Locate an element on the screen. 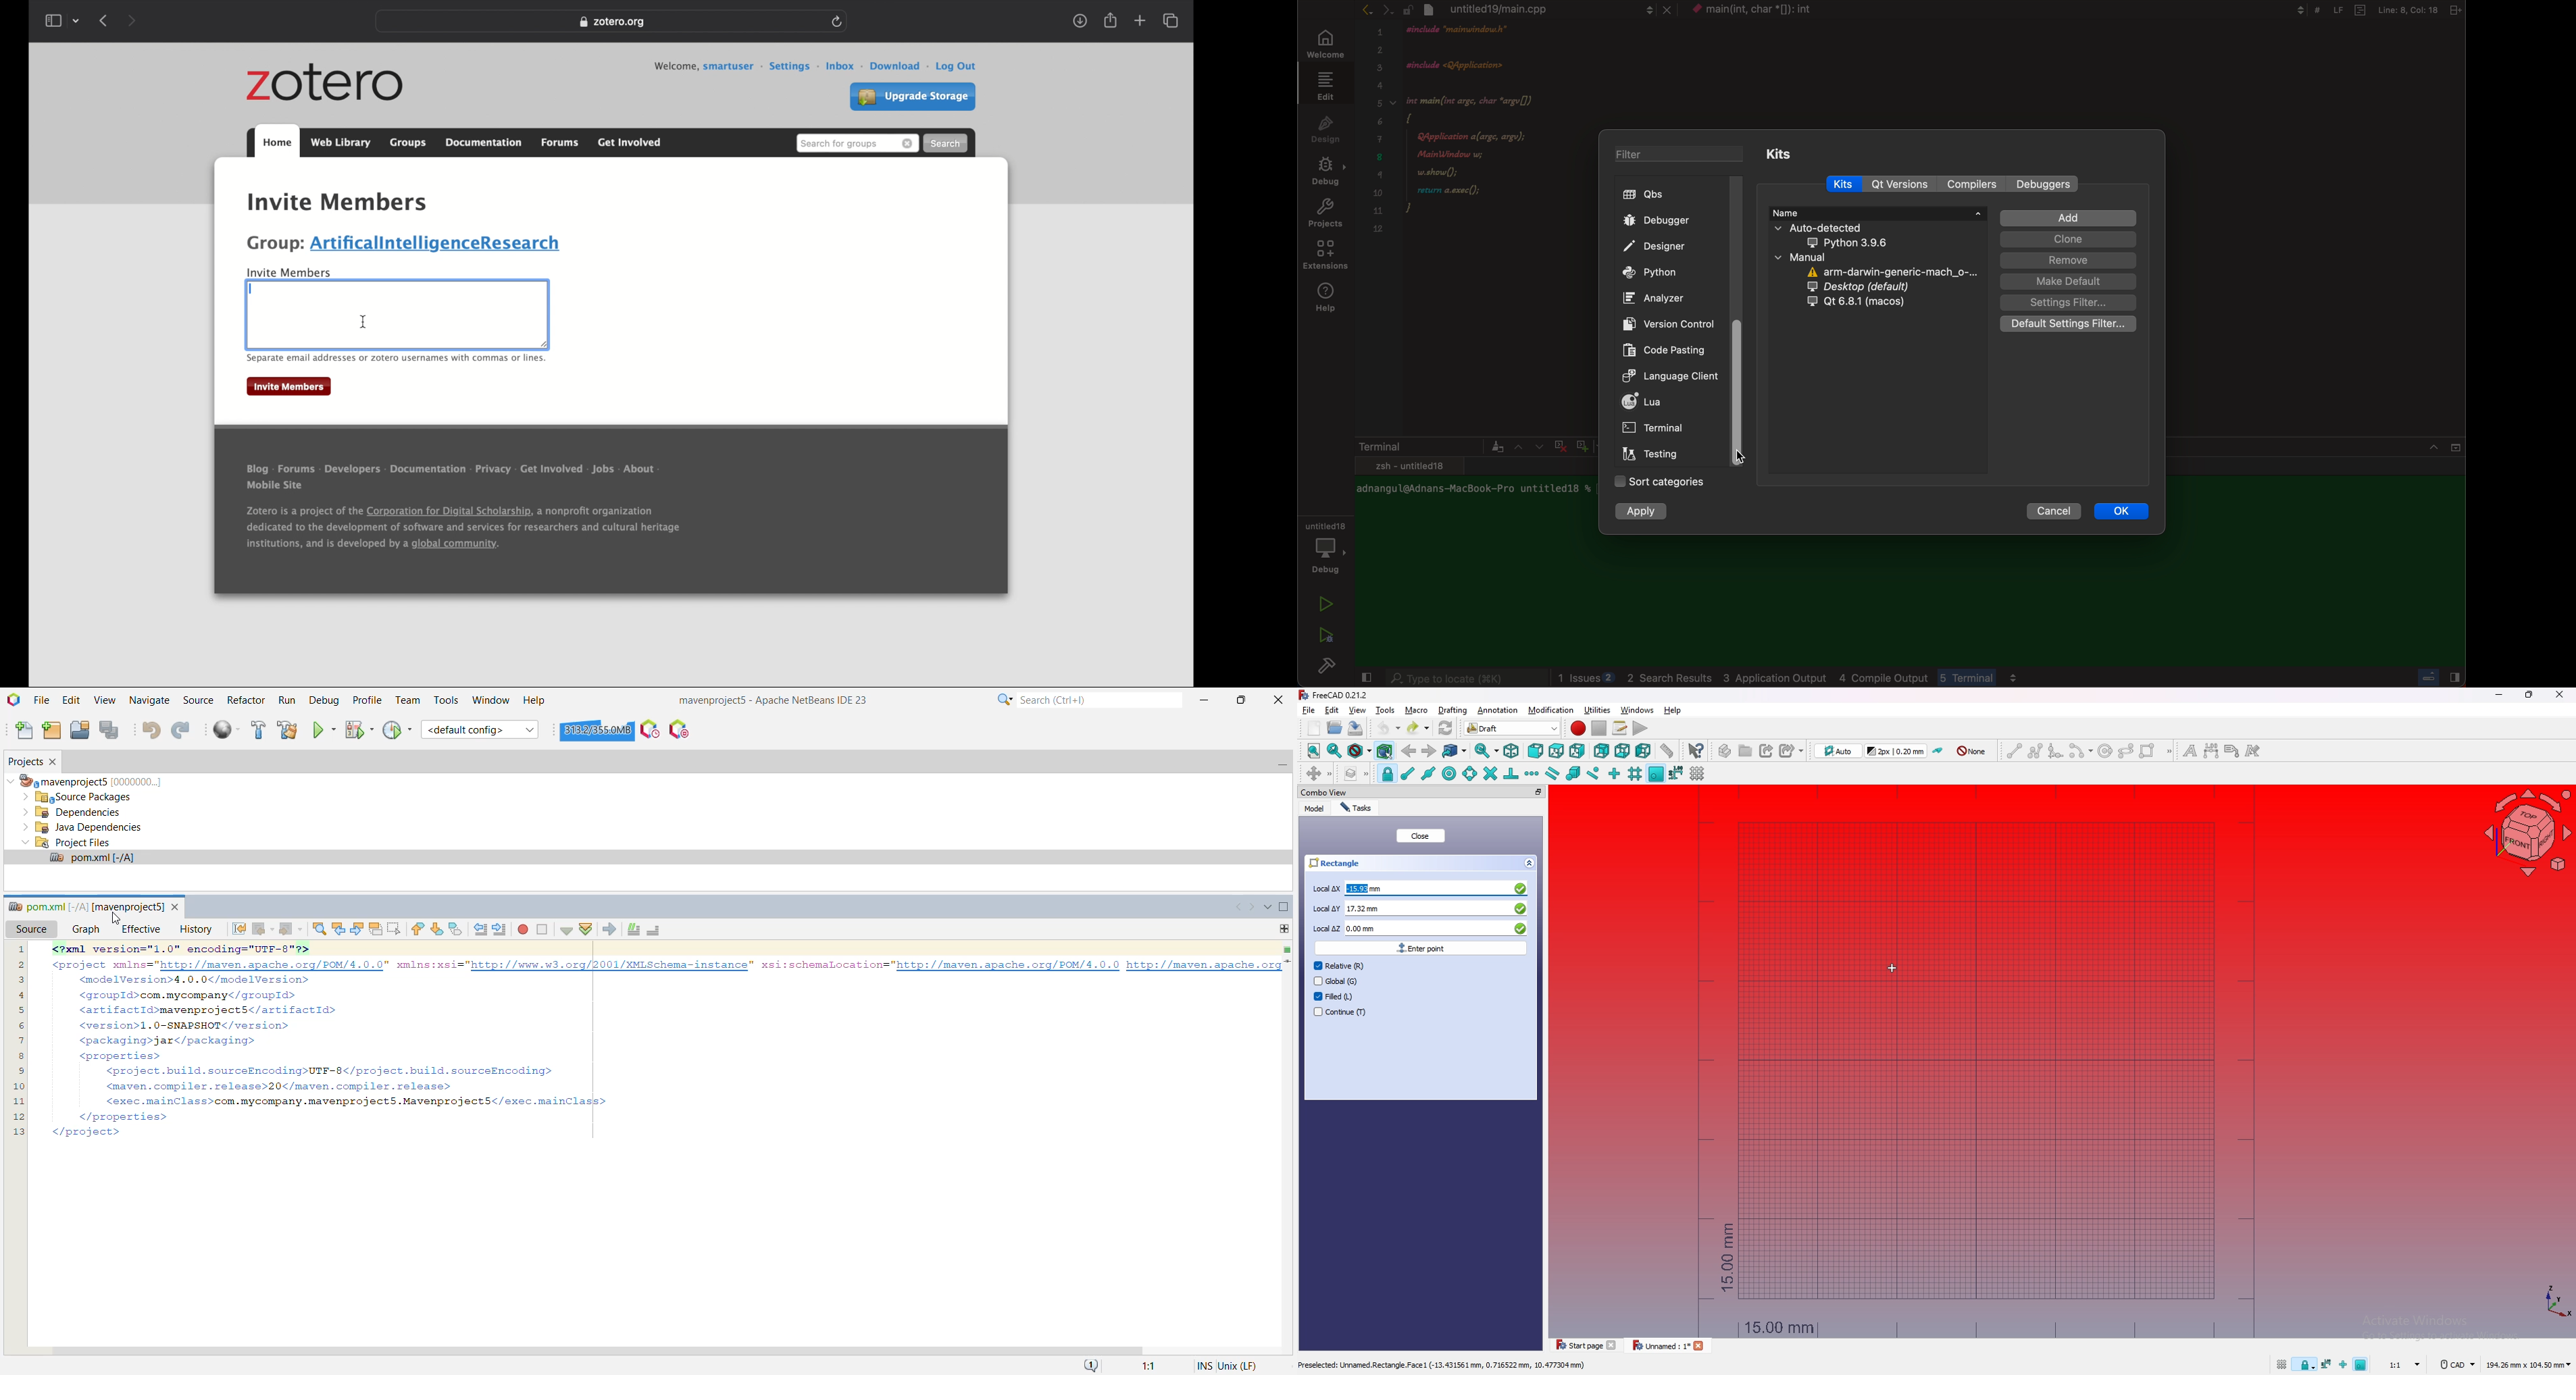 The image size is (2576, 1400). switch between workbenches is located at coordinates (1533, 727).